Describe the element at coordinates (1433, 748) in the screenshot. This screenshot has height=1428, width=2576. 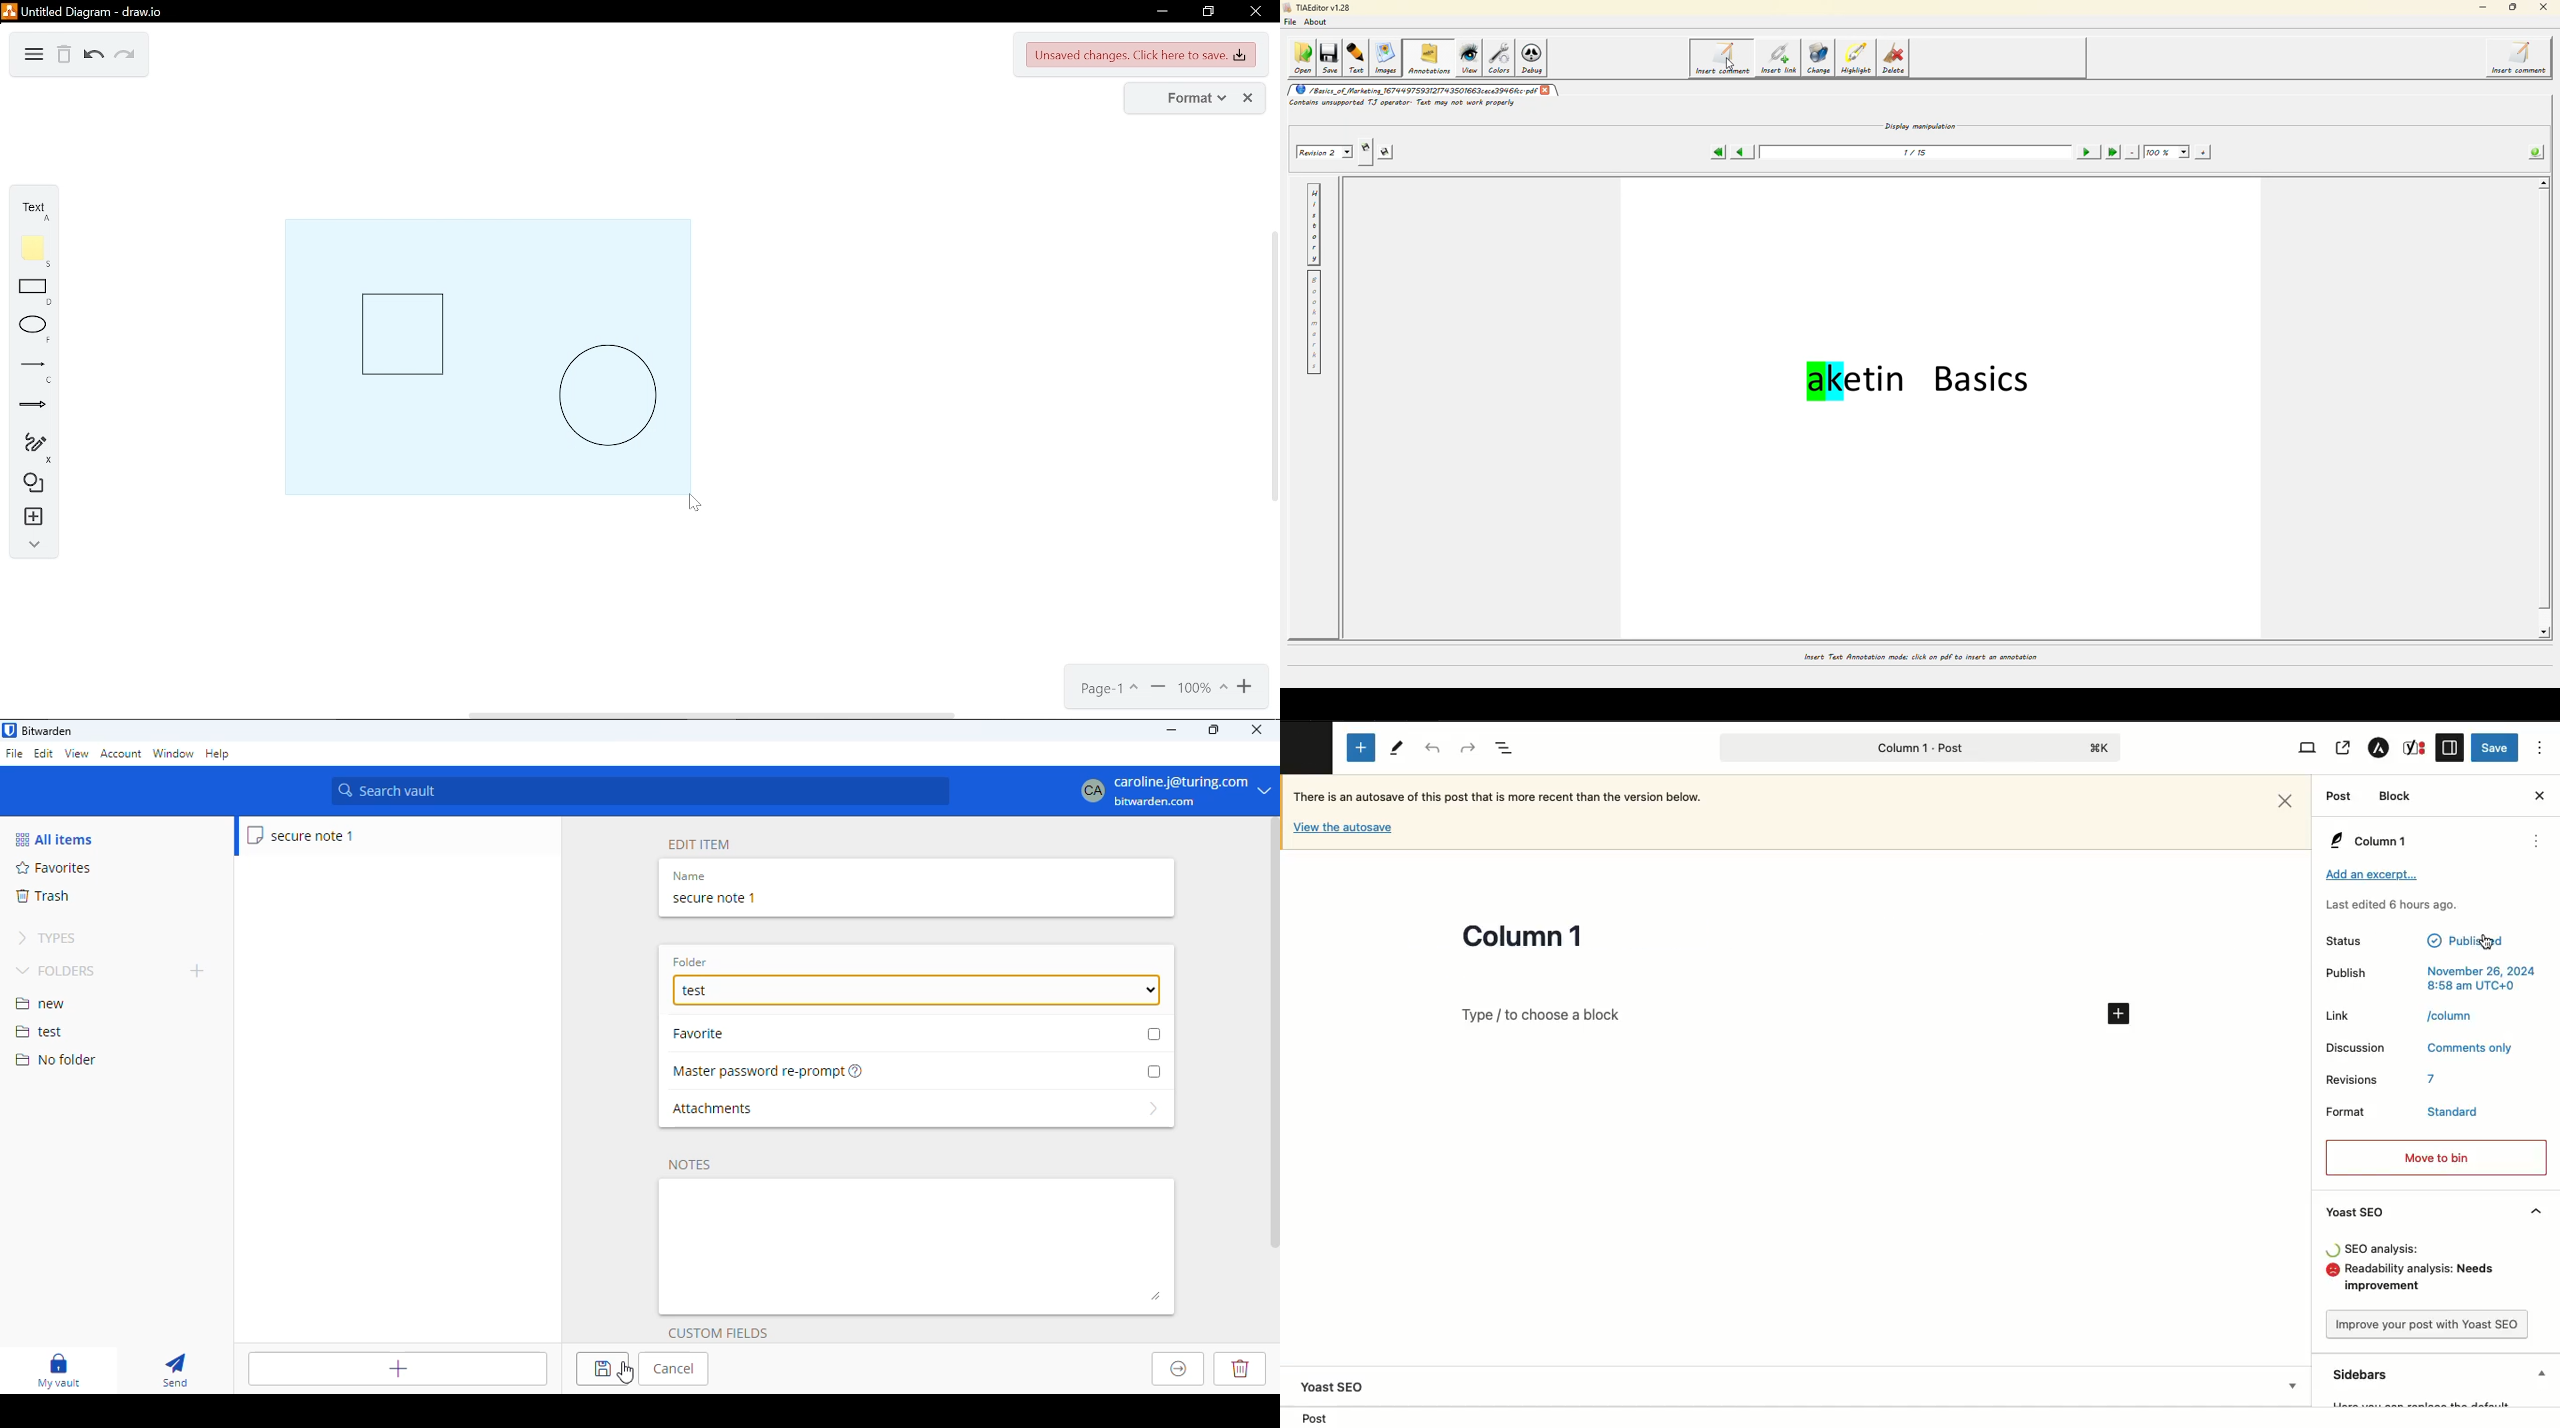
I see `Undo` at that location.